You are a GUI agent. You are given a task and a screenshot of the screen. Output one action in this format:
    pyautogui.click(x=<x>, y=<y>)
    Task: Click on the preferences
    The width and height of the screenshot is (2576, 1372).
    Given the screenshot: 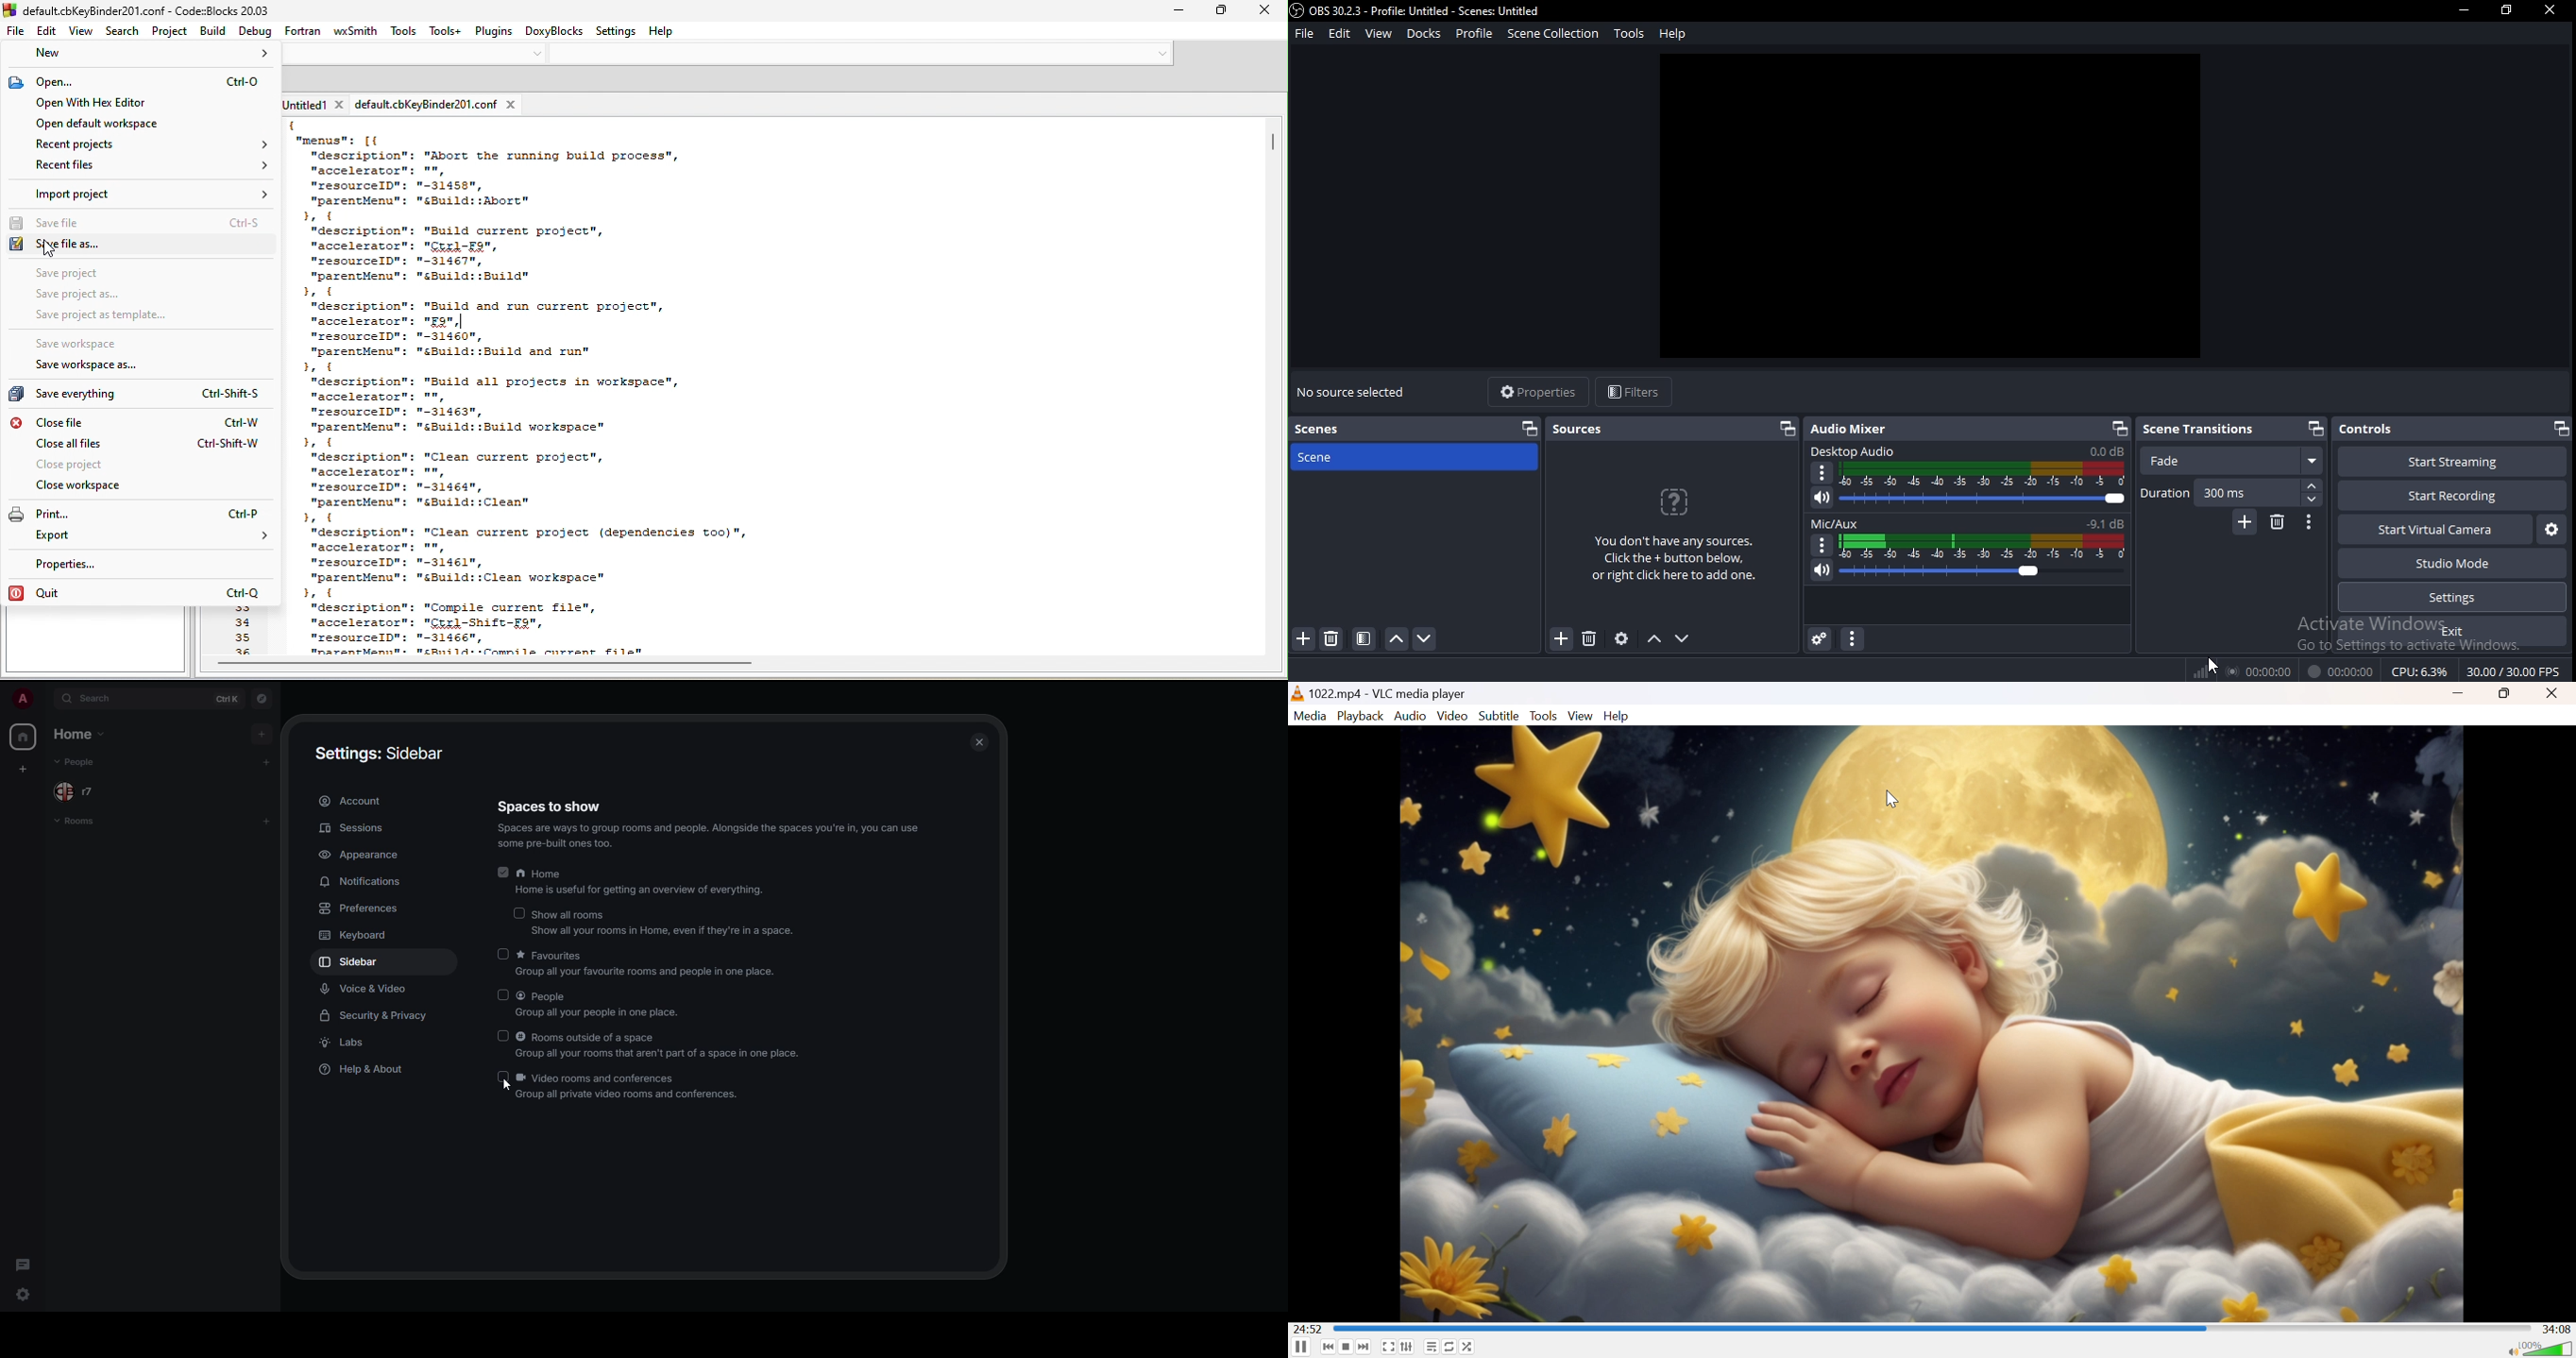 What is the action you would take?
    pyautogui.click(x=358, y=909)
    